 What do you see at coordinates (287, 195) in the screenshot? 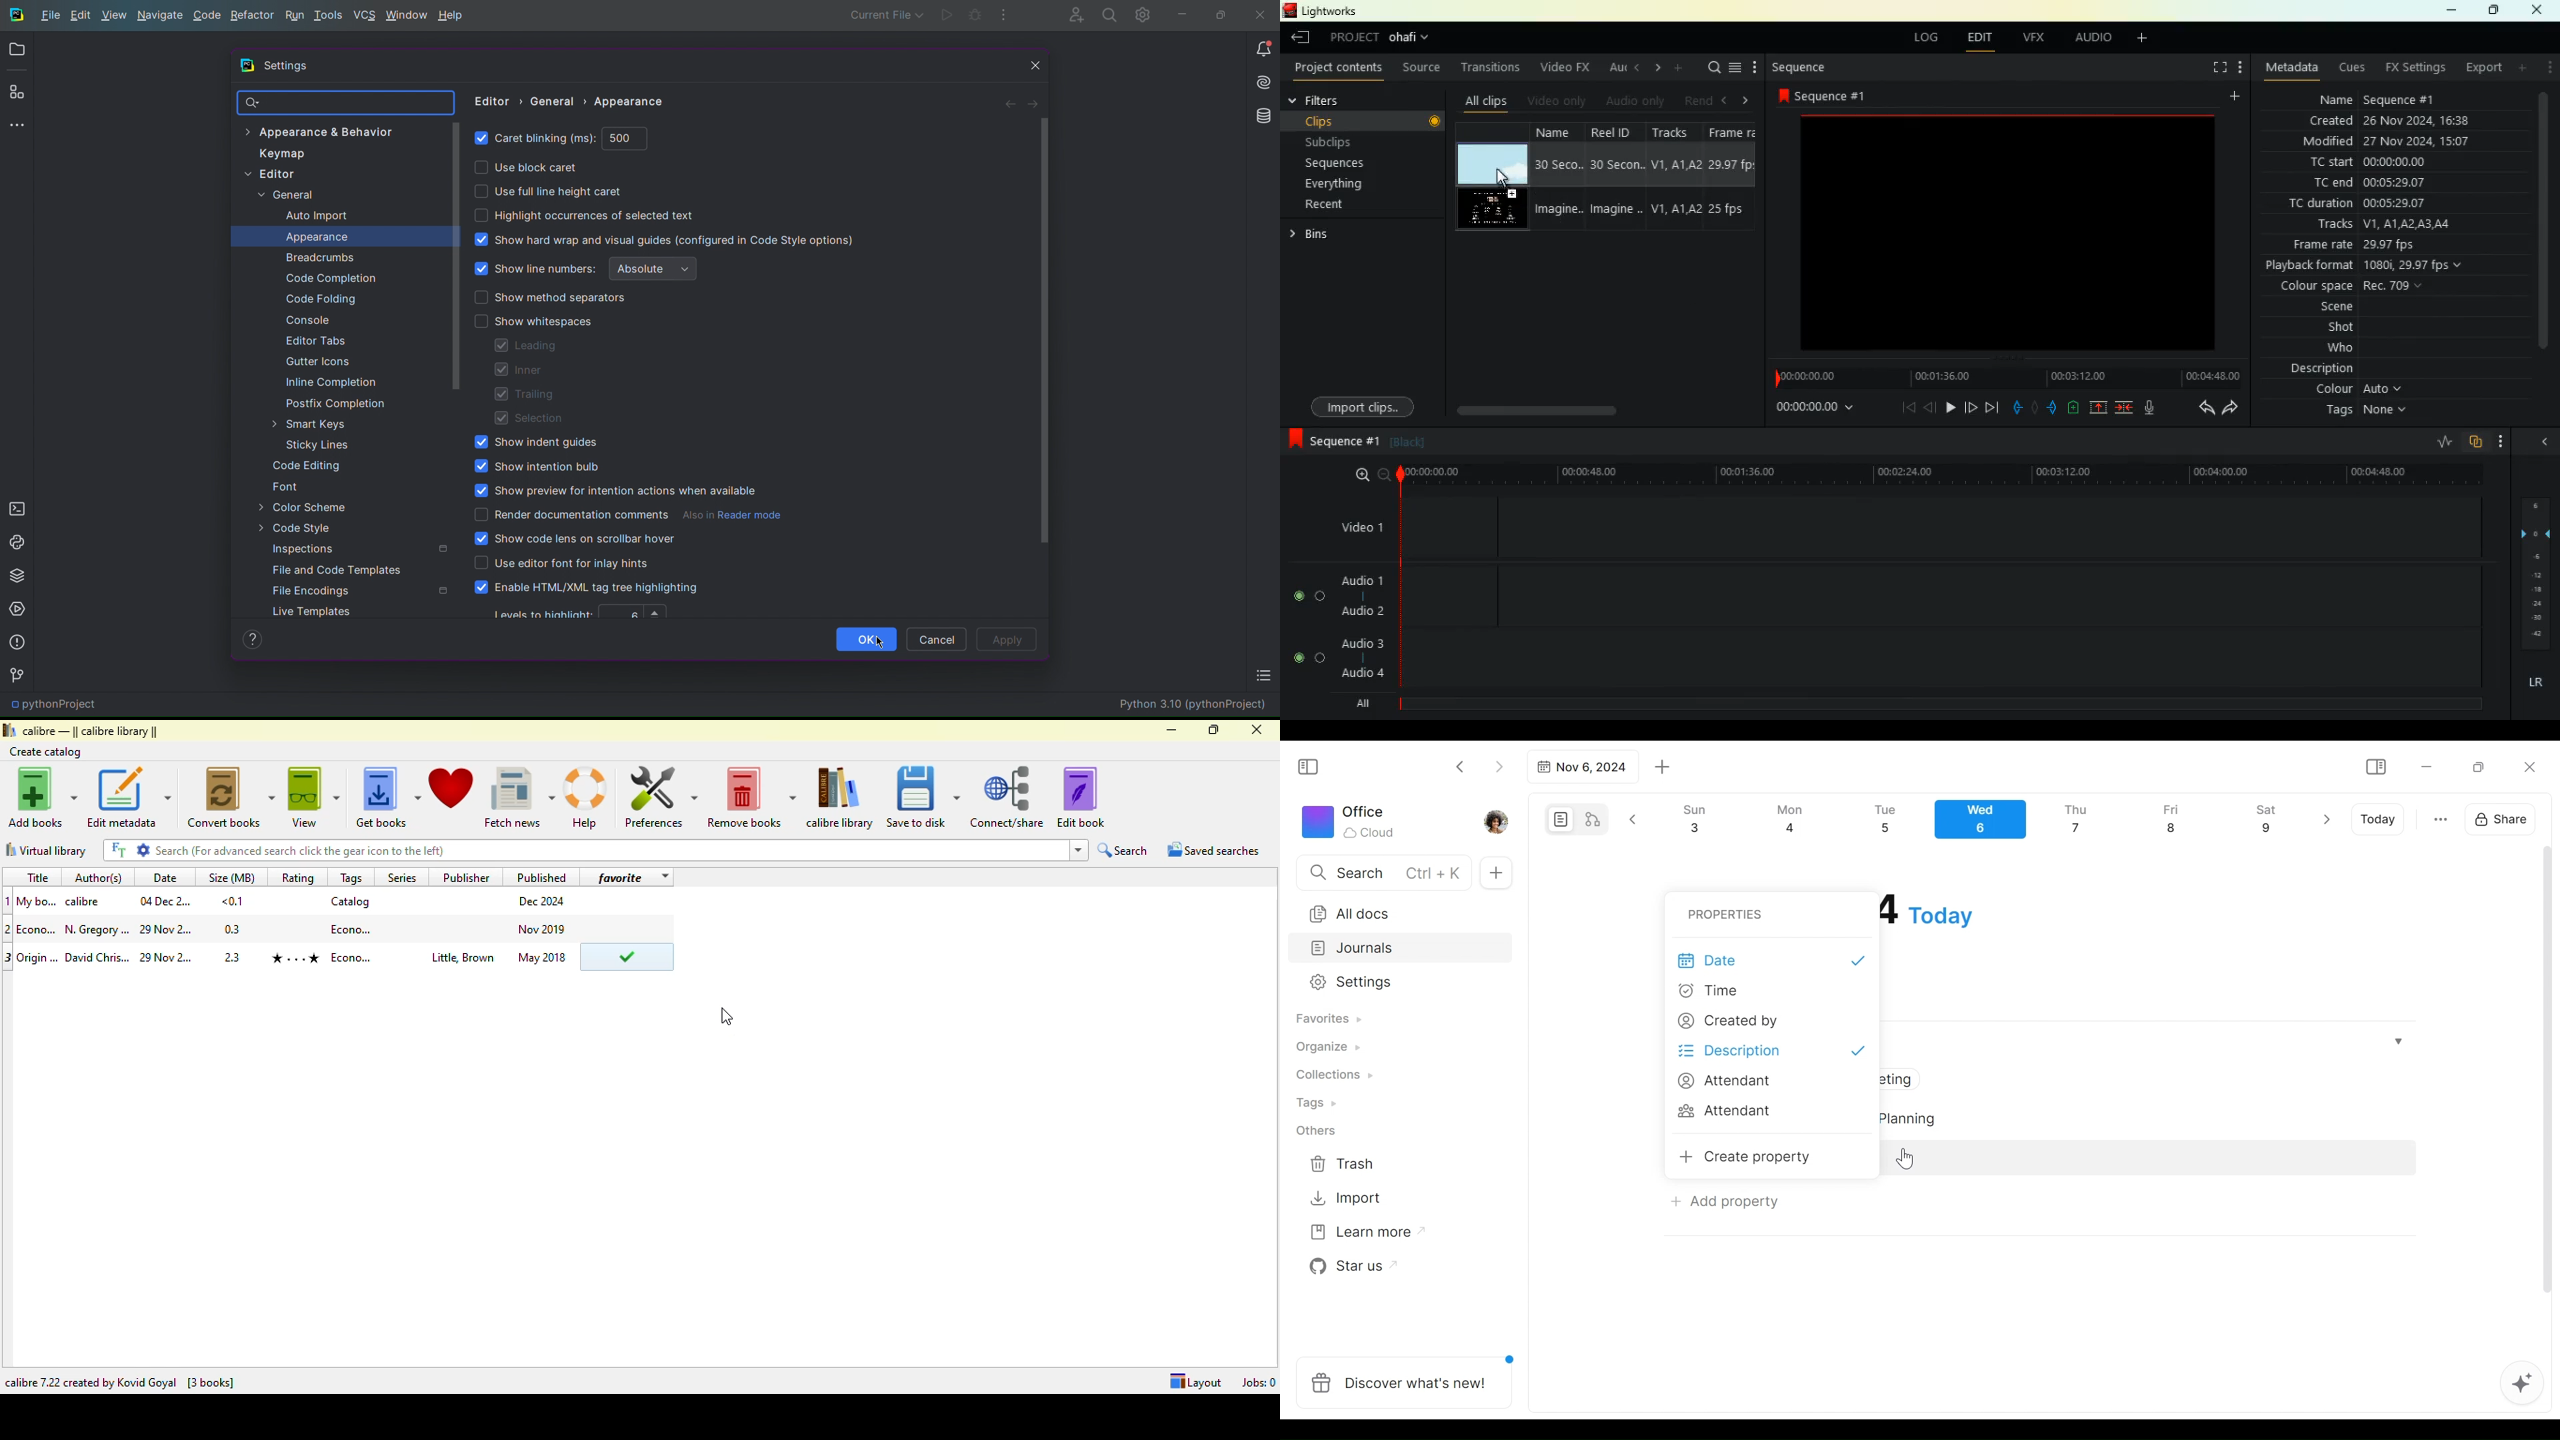
I see `General` at bounding box center [287, 195].